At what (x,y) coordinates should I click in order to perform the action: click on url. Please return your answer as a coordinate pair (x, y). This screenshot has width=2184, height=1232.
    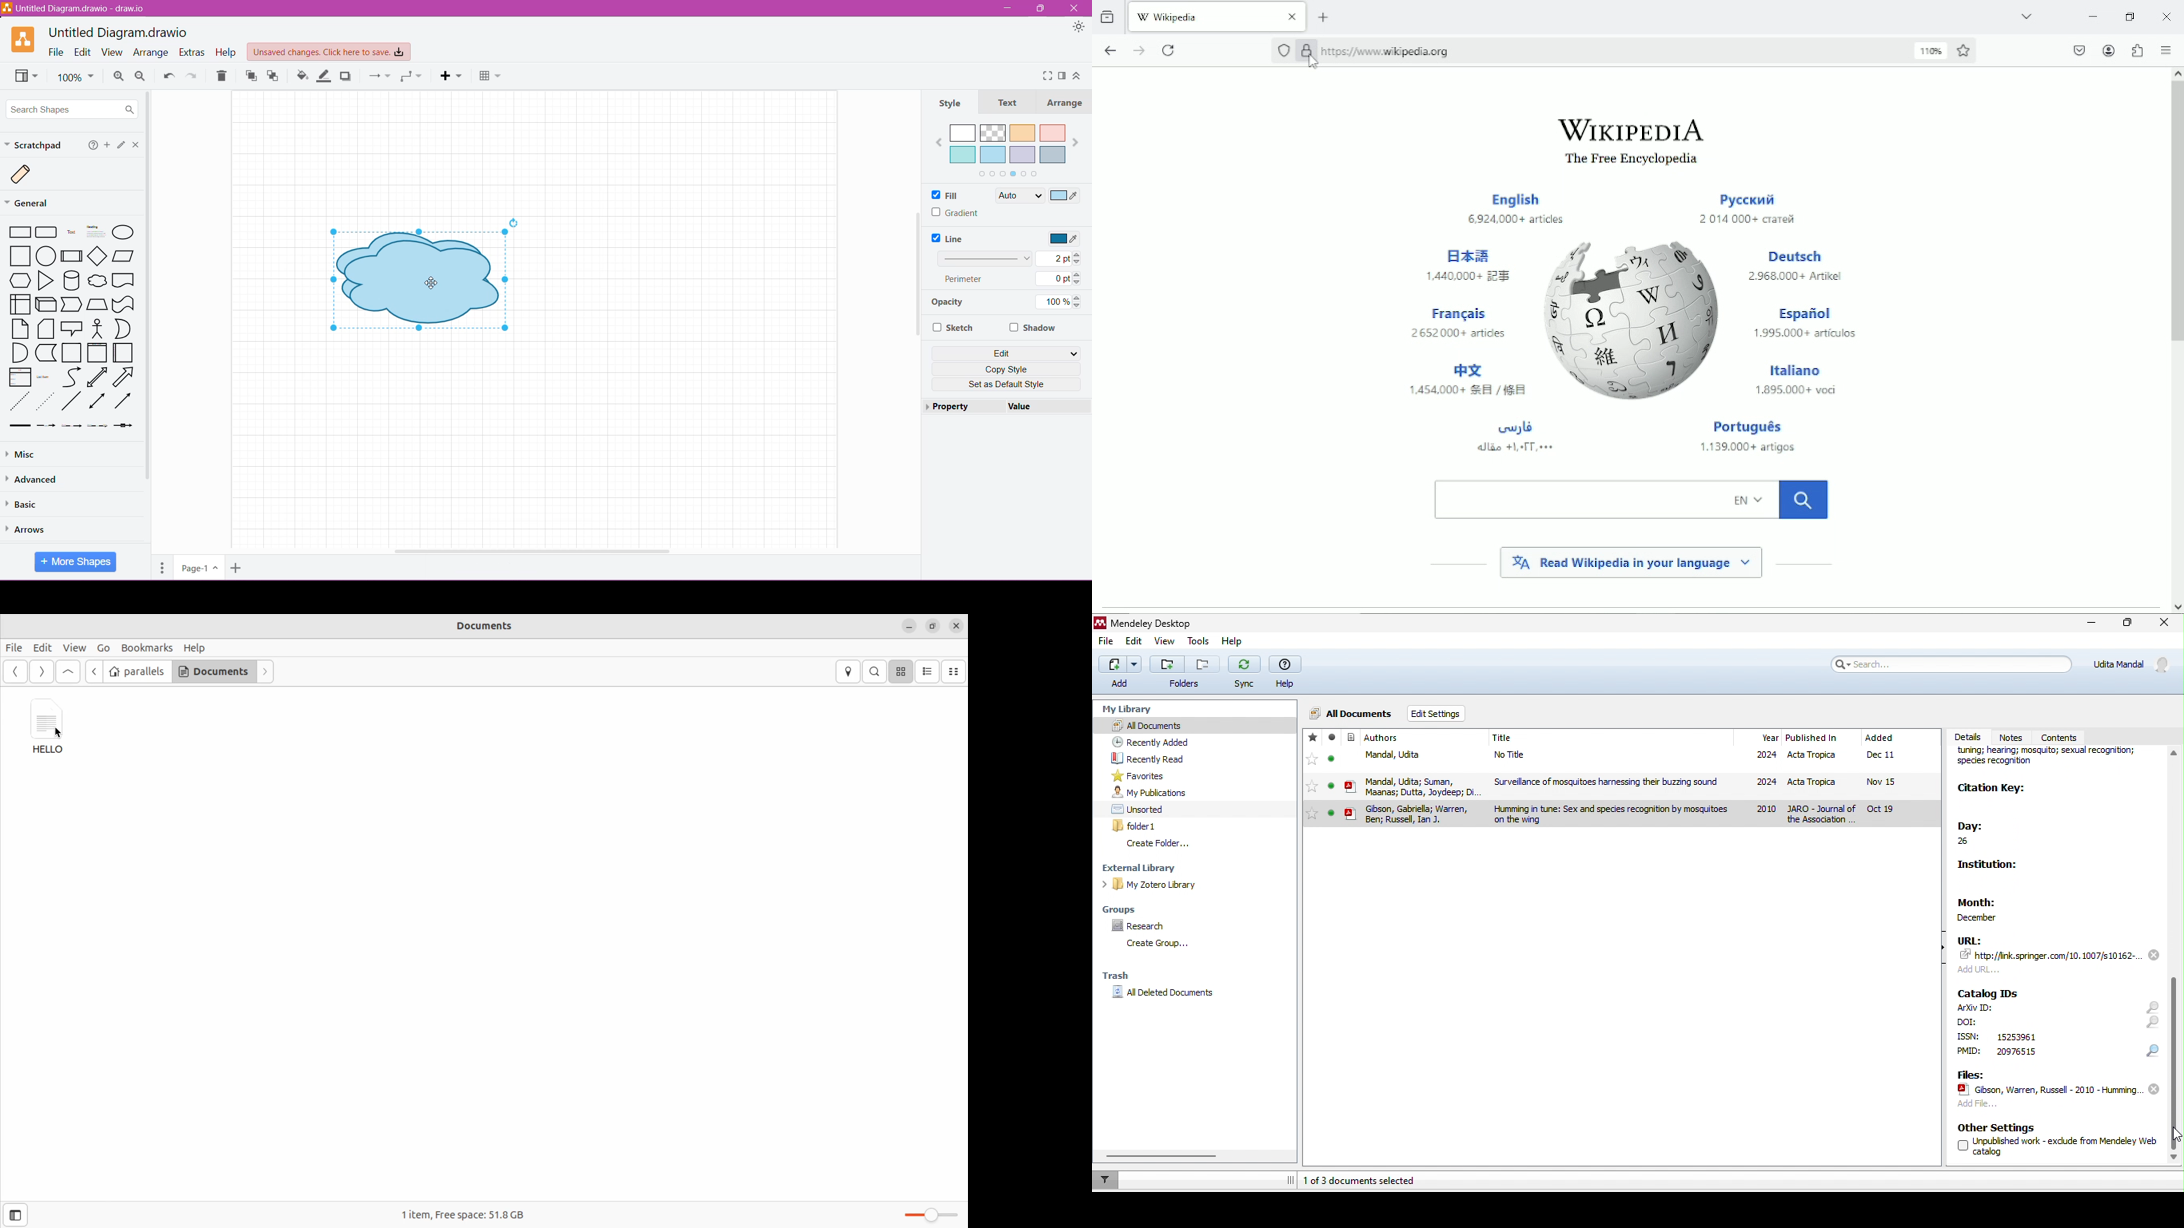
    Looking at the image, I should click on (1970, 940).